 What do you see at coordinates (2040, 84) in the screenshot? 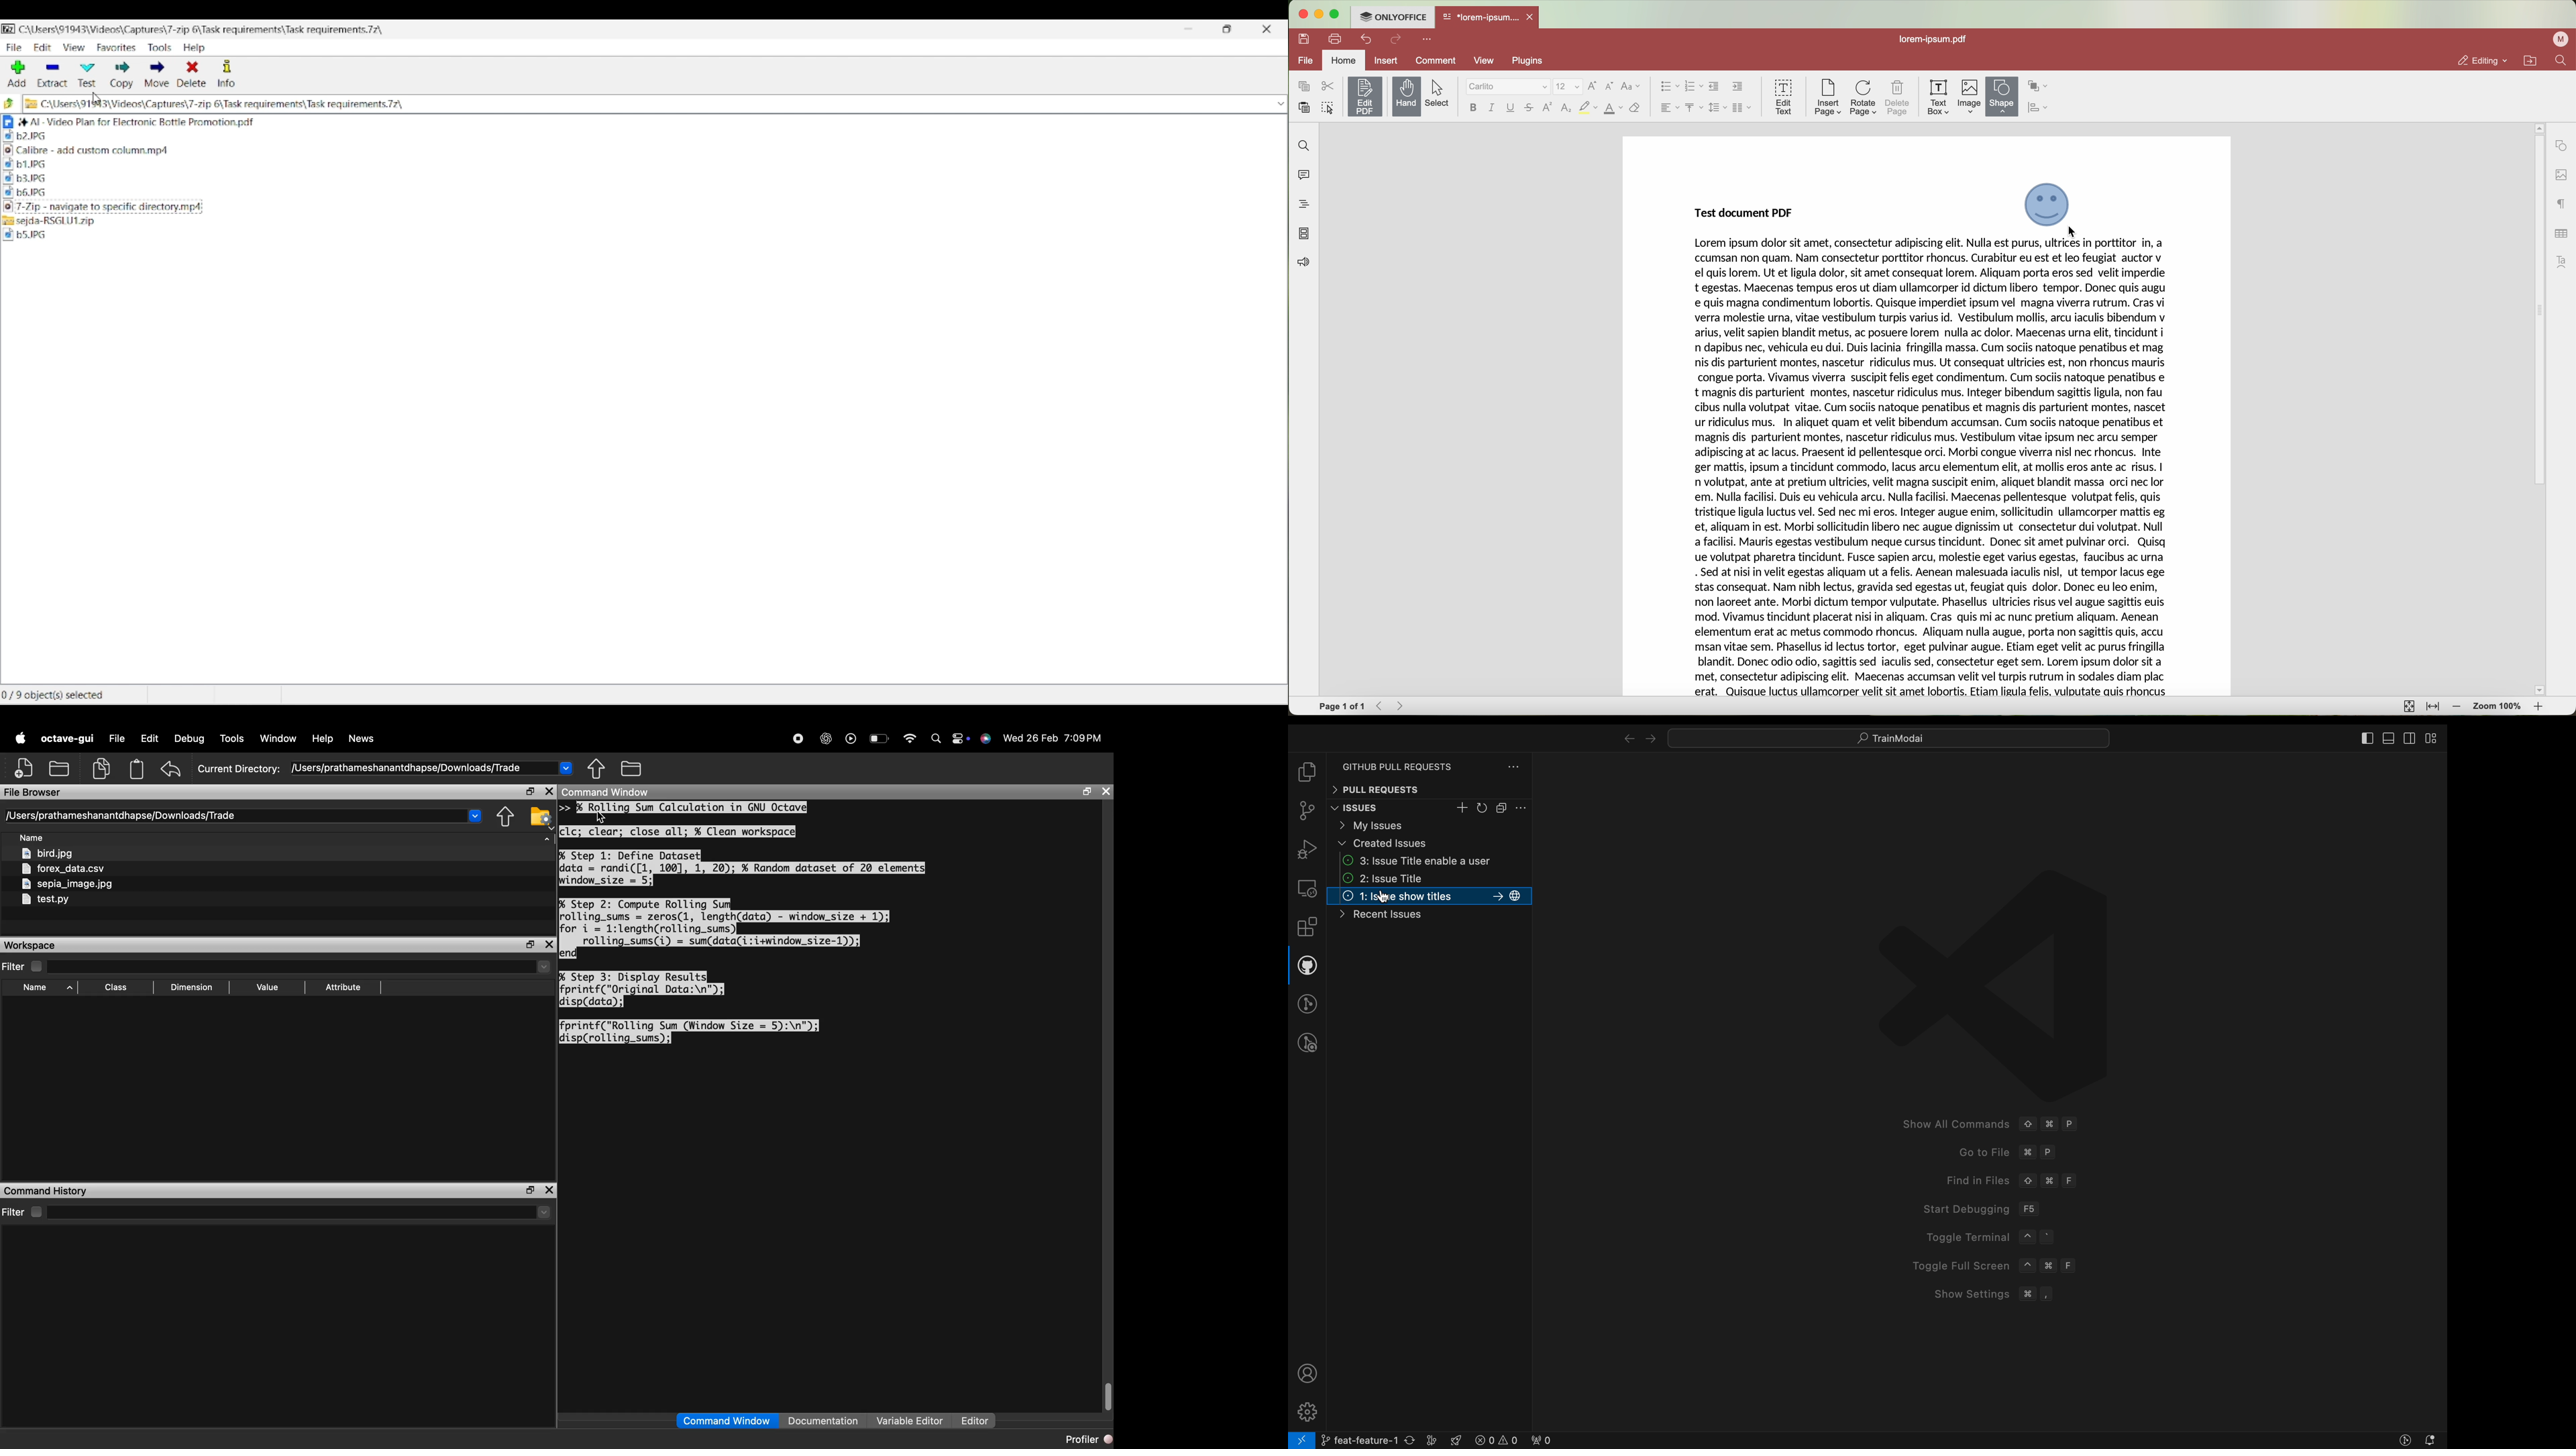
I see `arrange shape` at bounding box center [2040, 84].